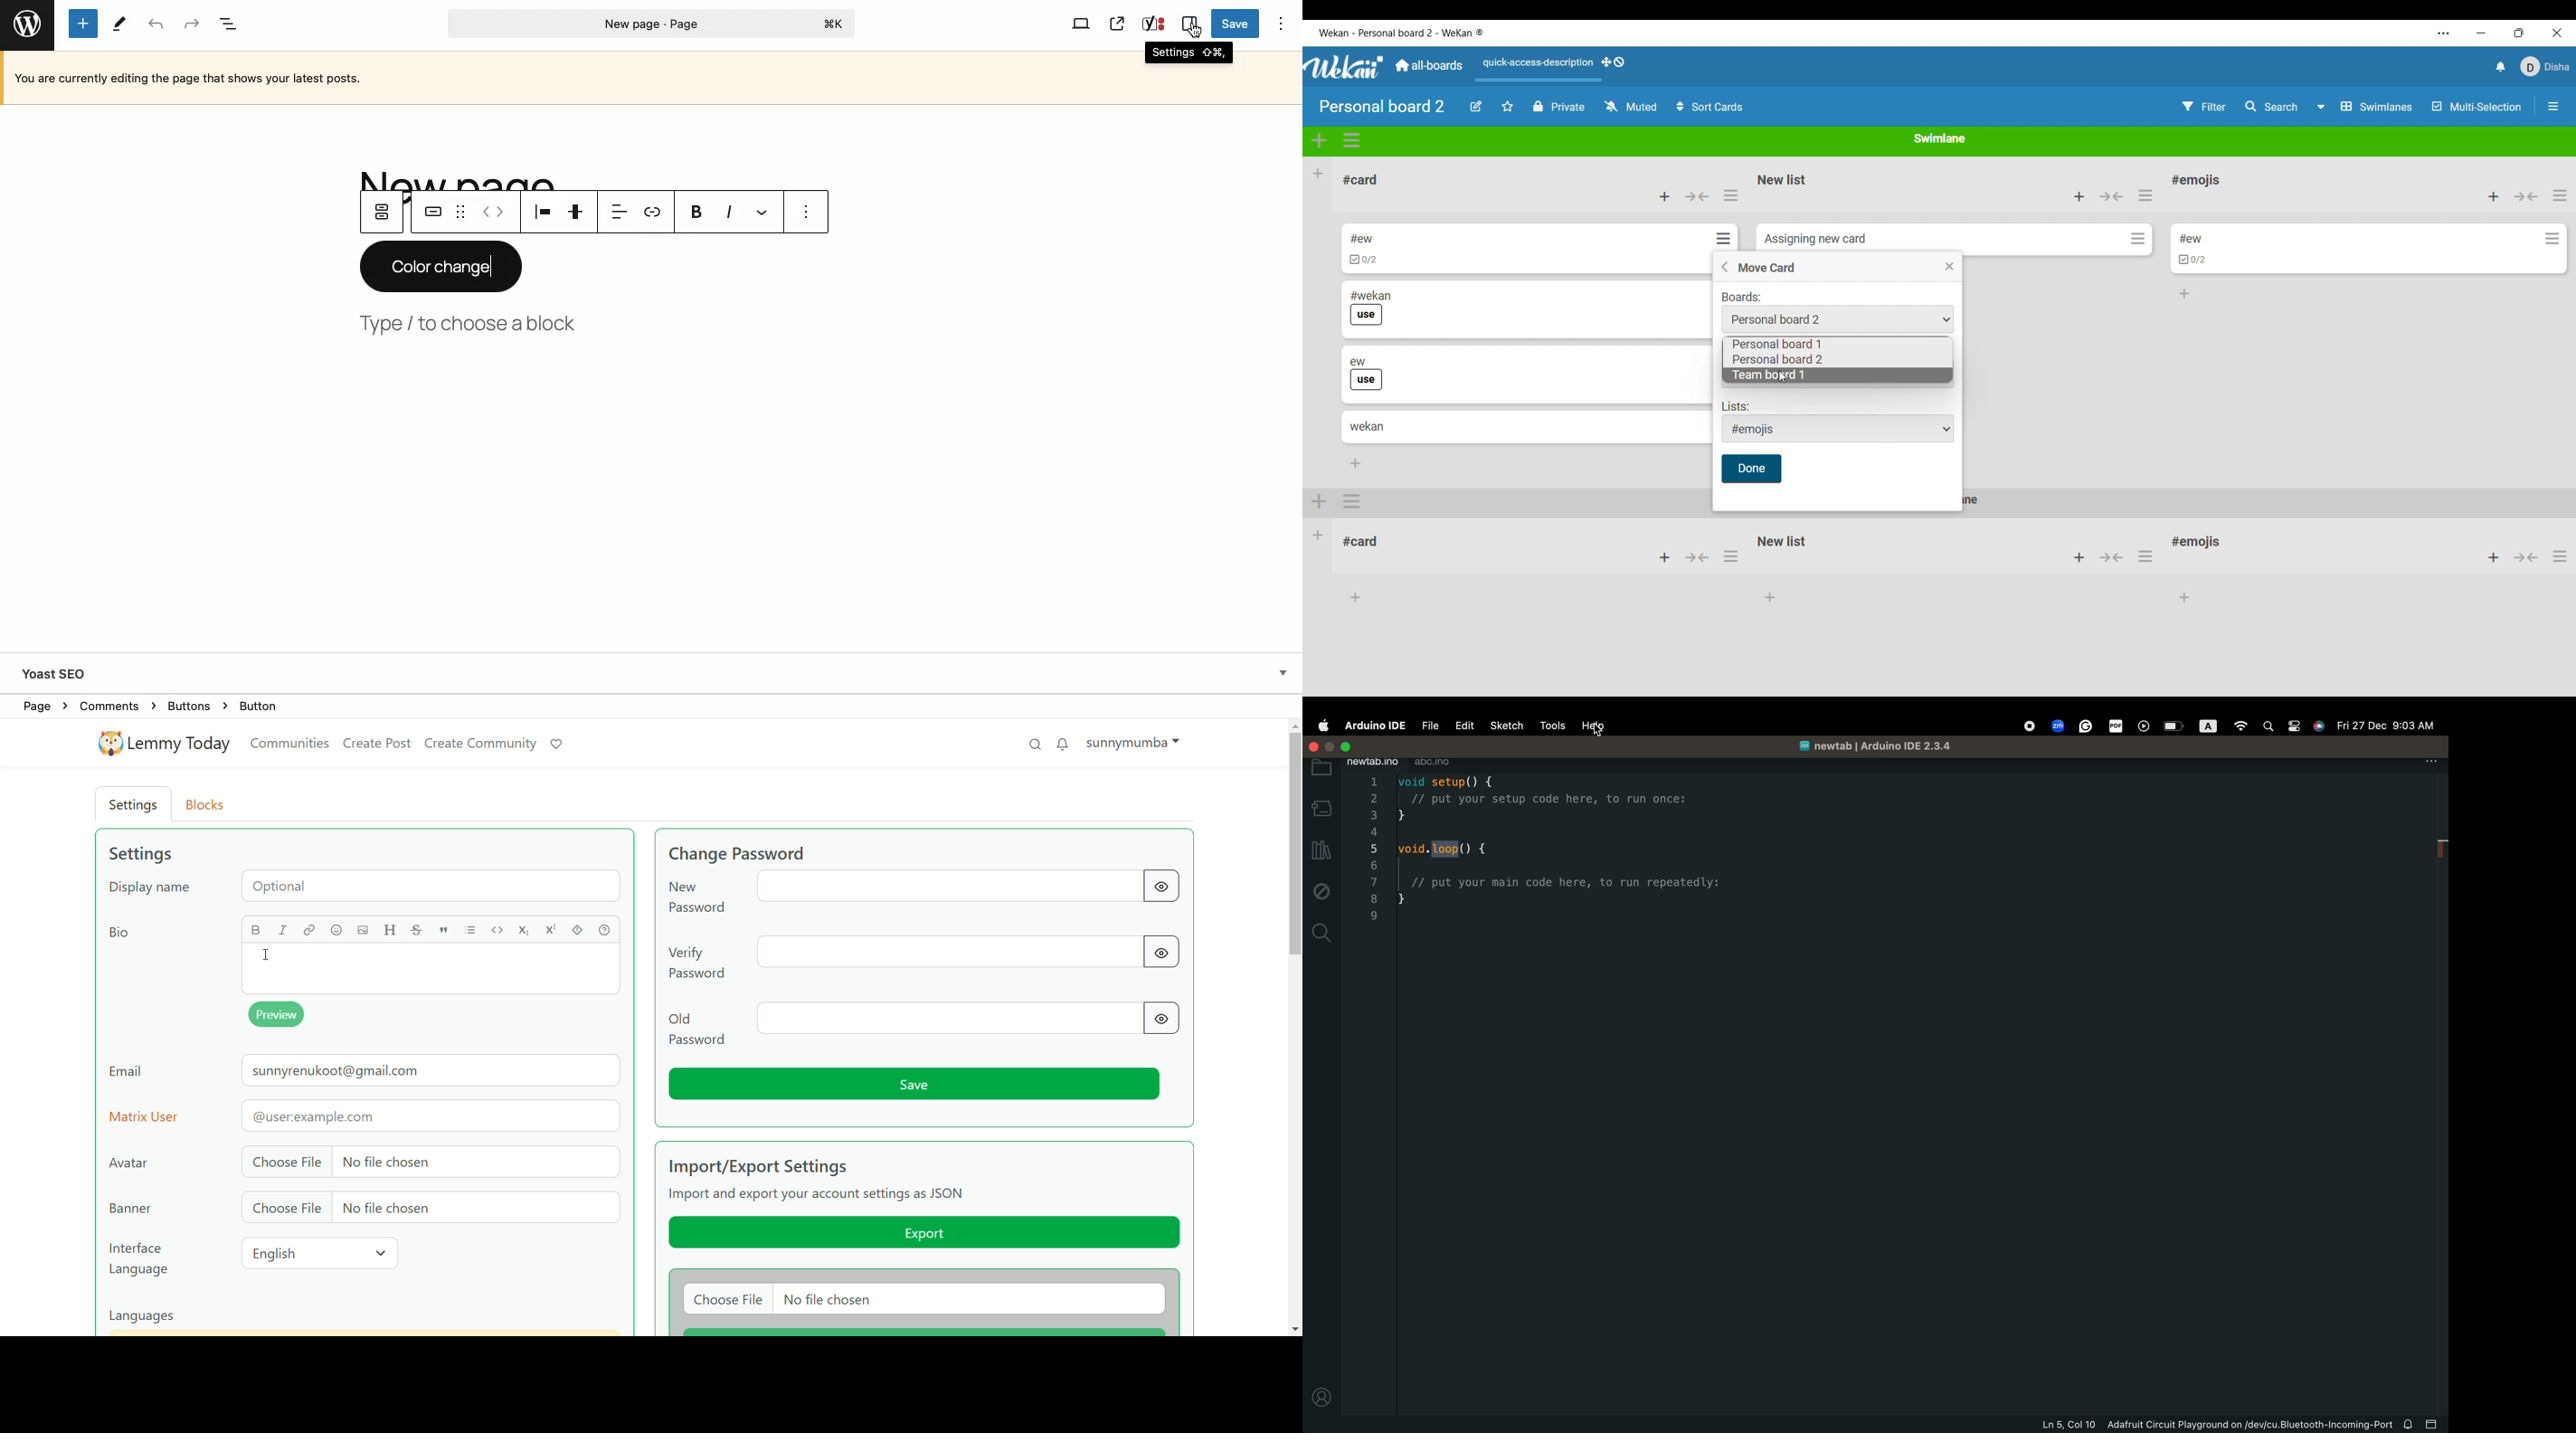  Describe the element at coordinates (1777, 360) in the screenshot. I see `List of baord options` at that location.